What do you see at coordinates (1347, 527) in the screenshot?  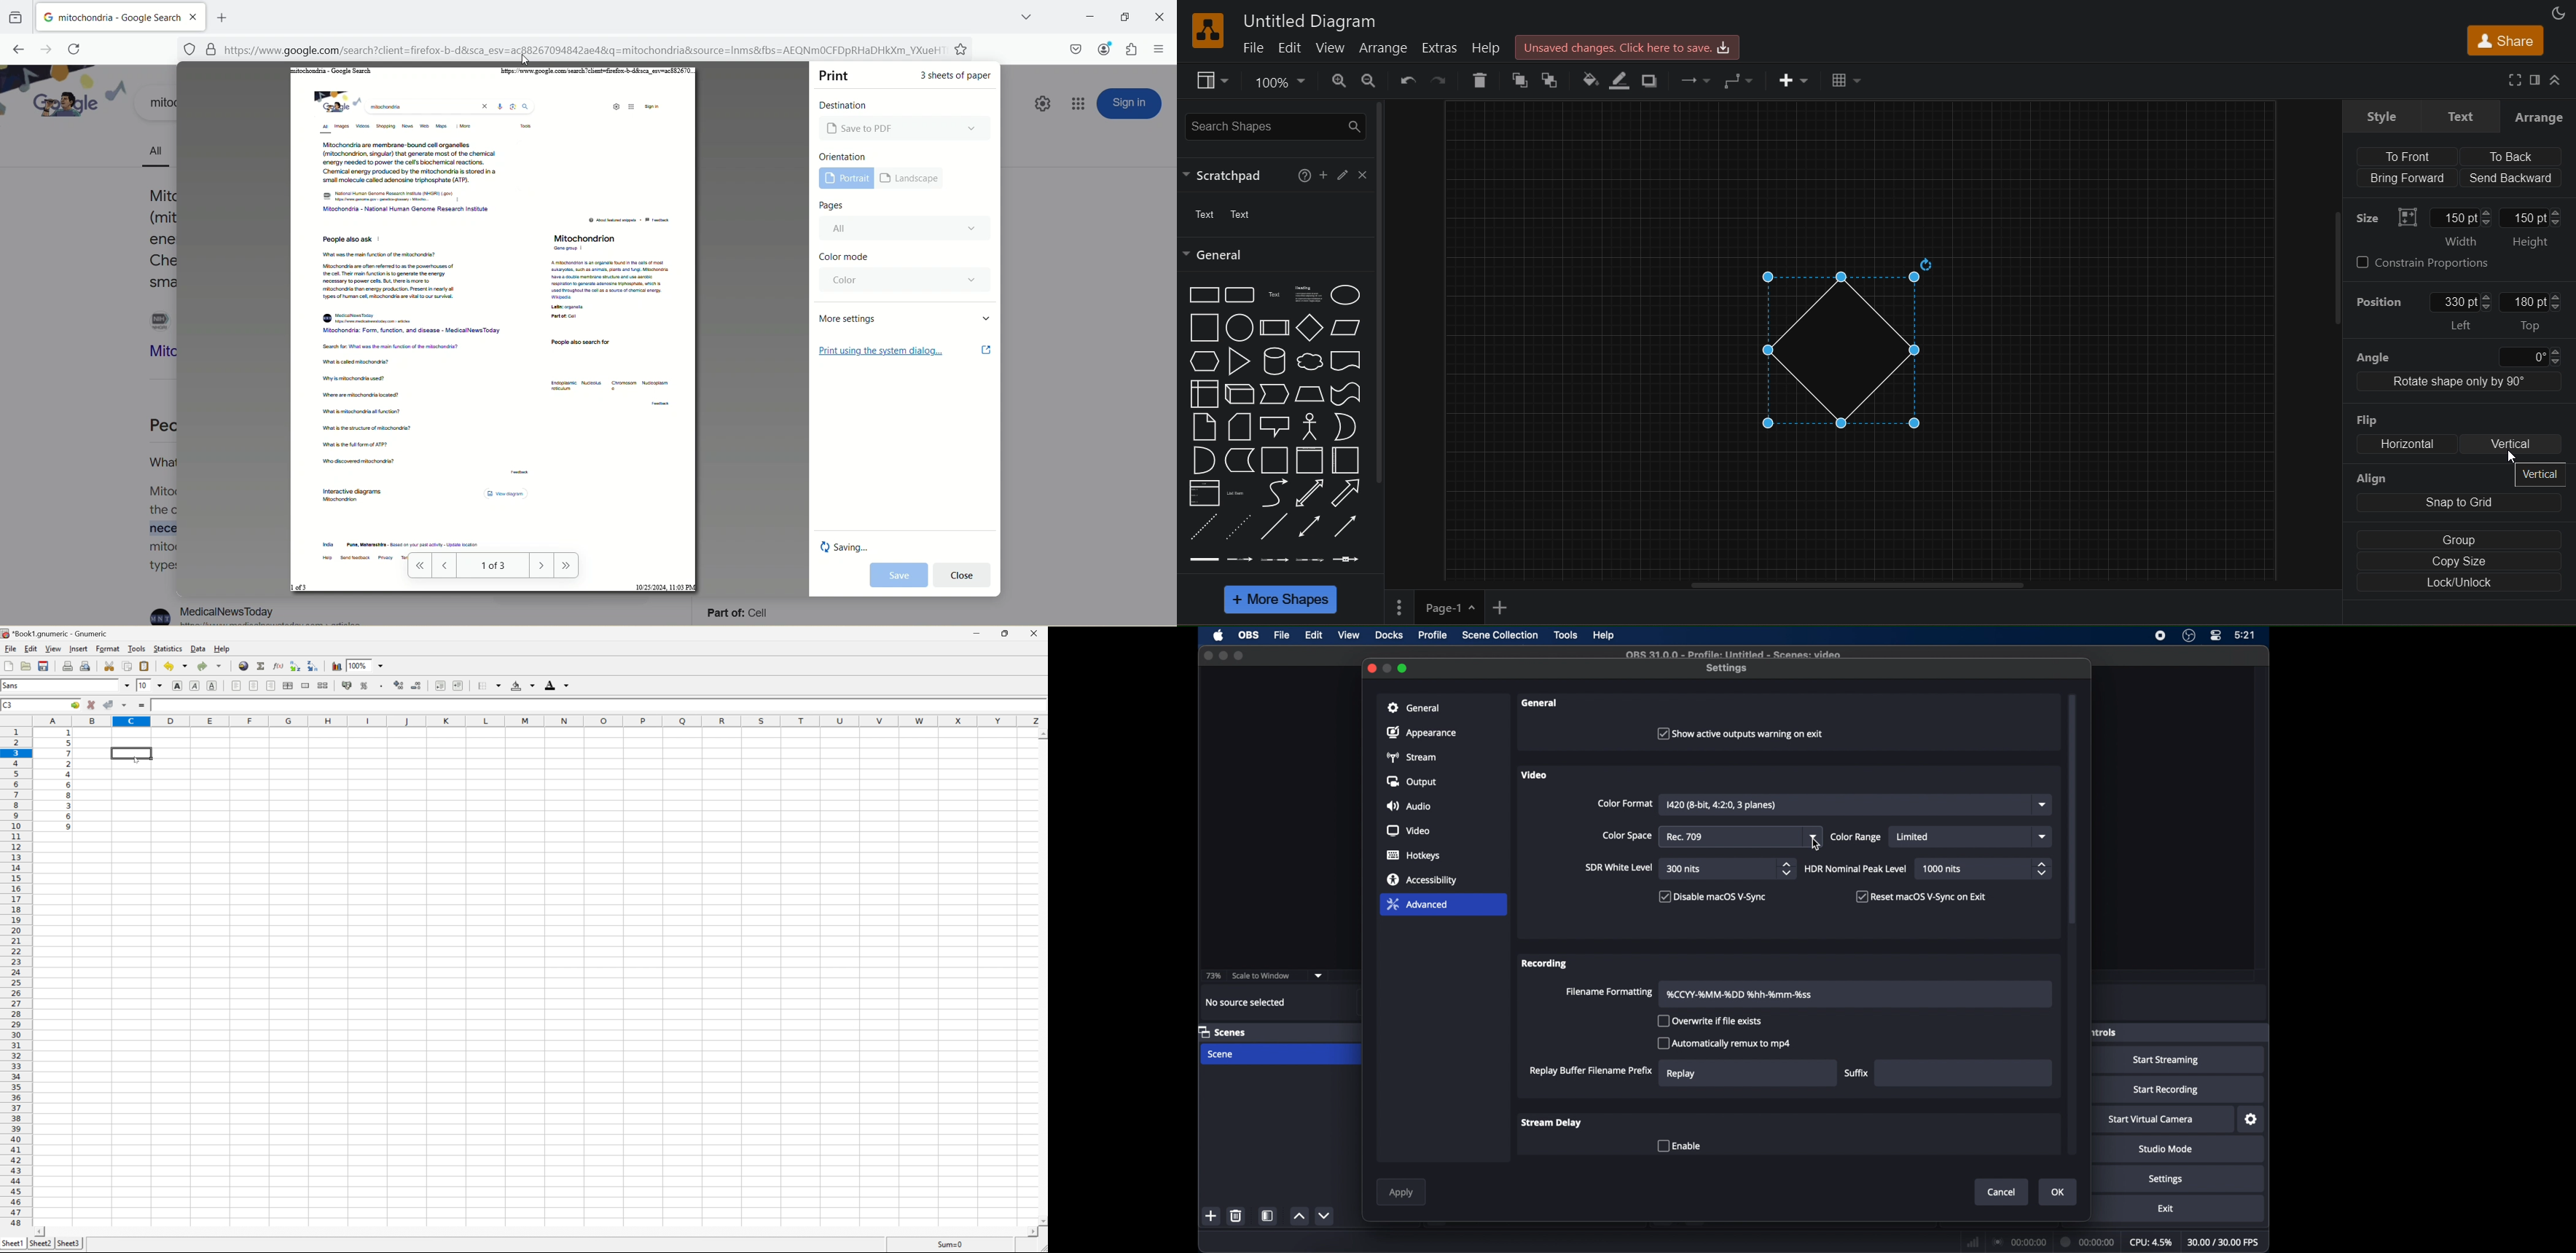 I see `directional connector` at bounding box center [1347, 527].